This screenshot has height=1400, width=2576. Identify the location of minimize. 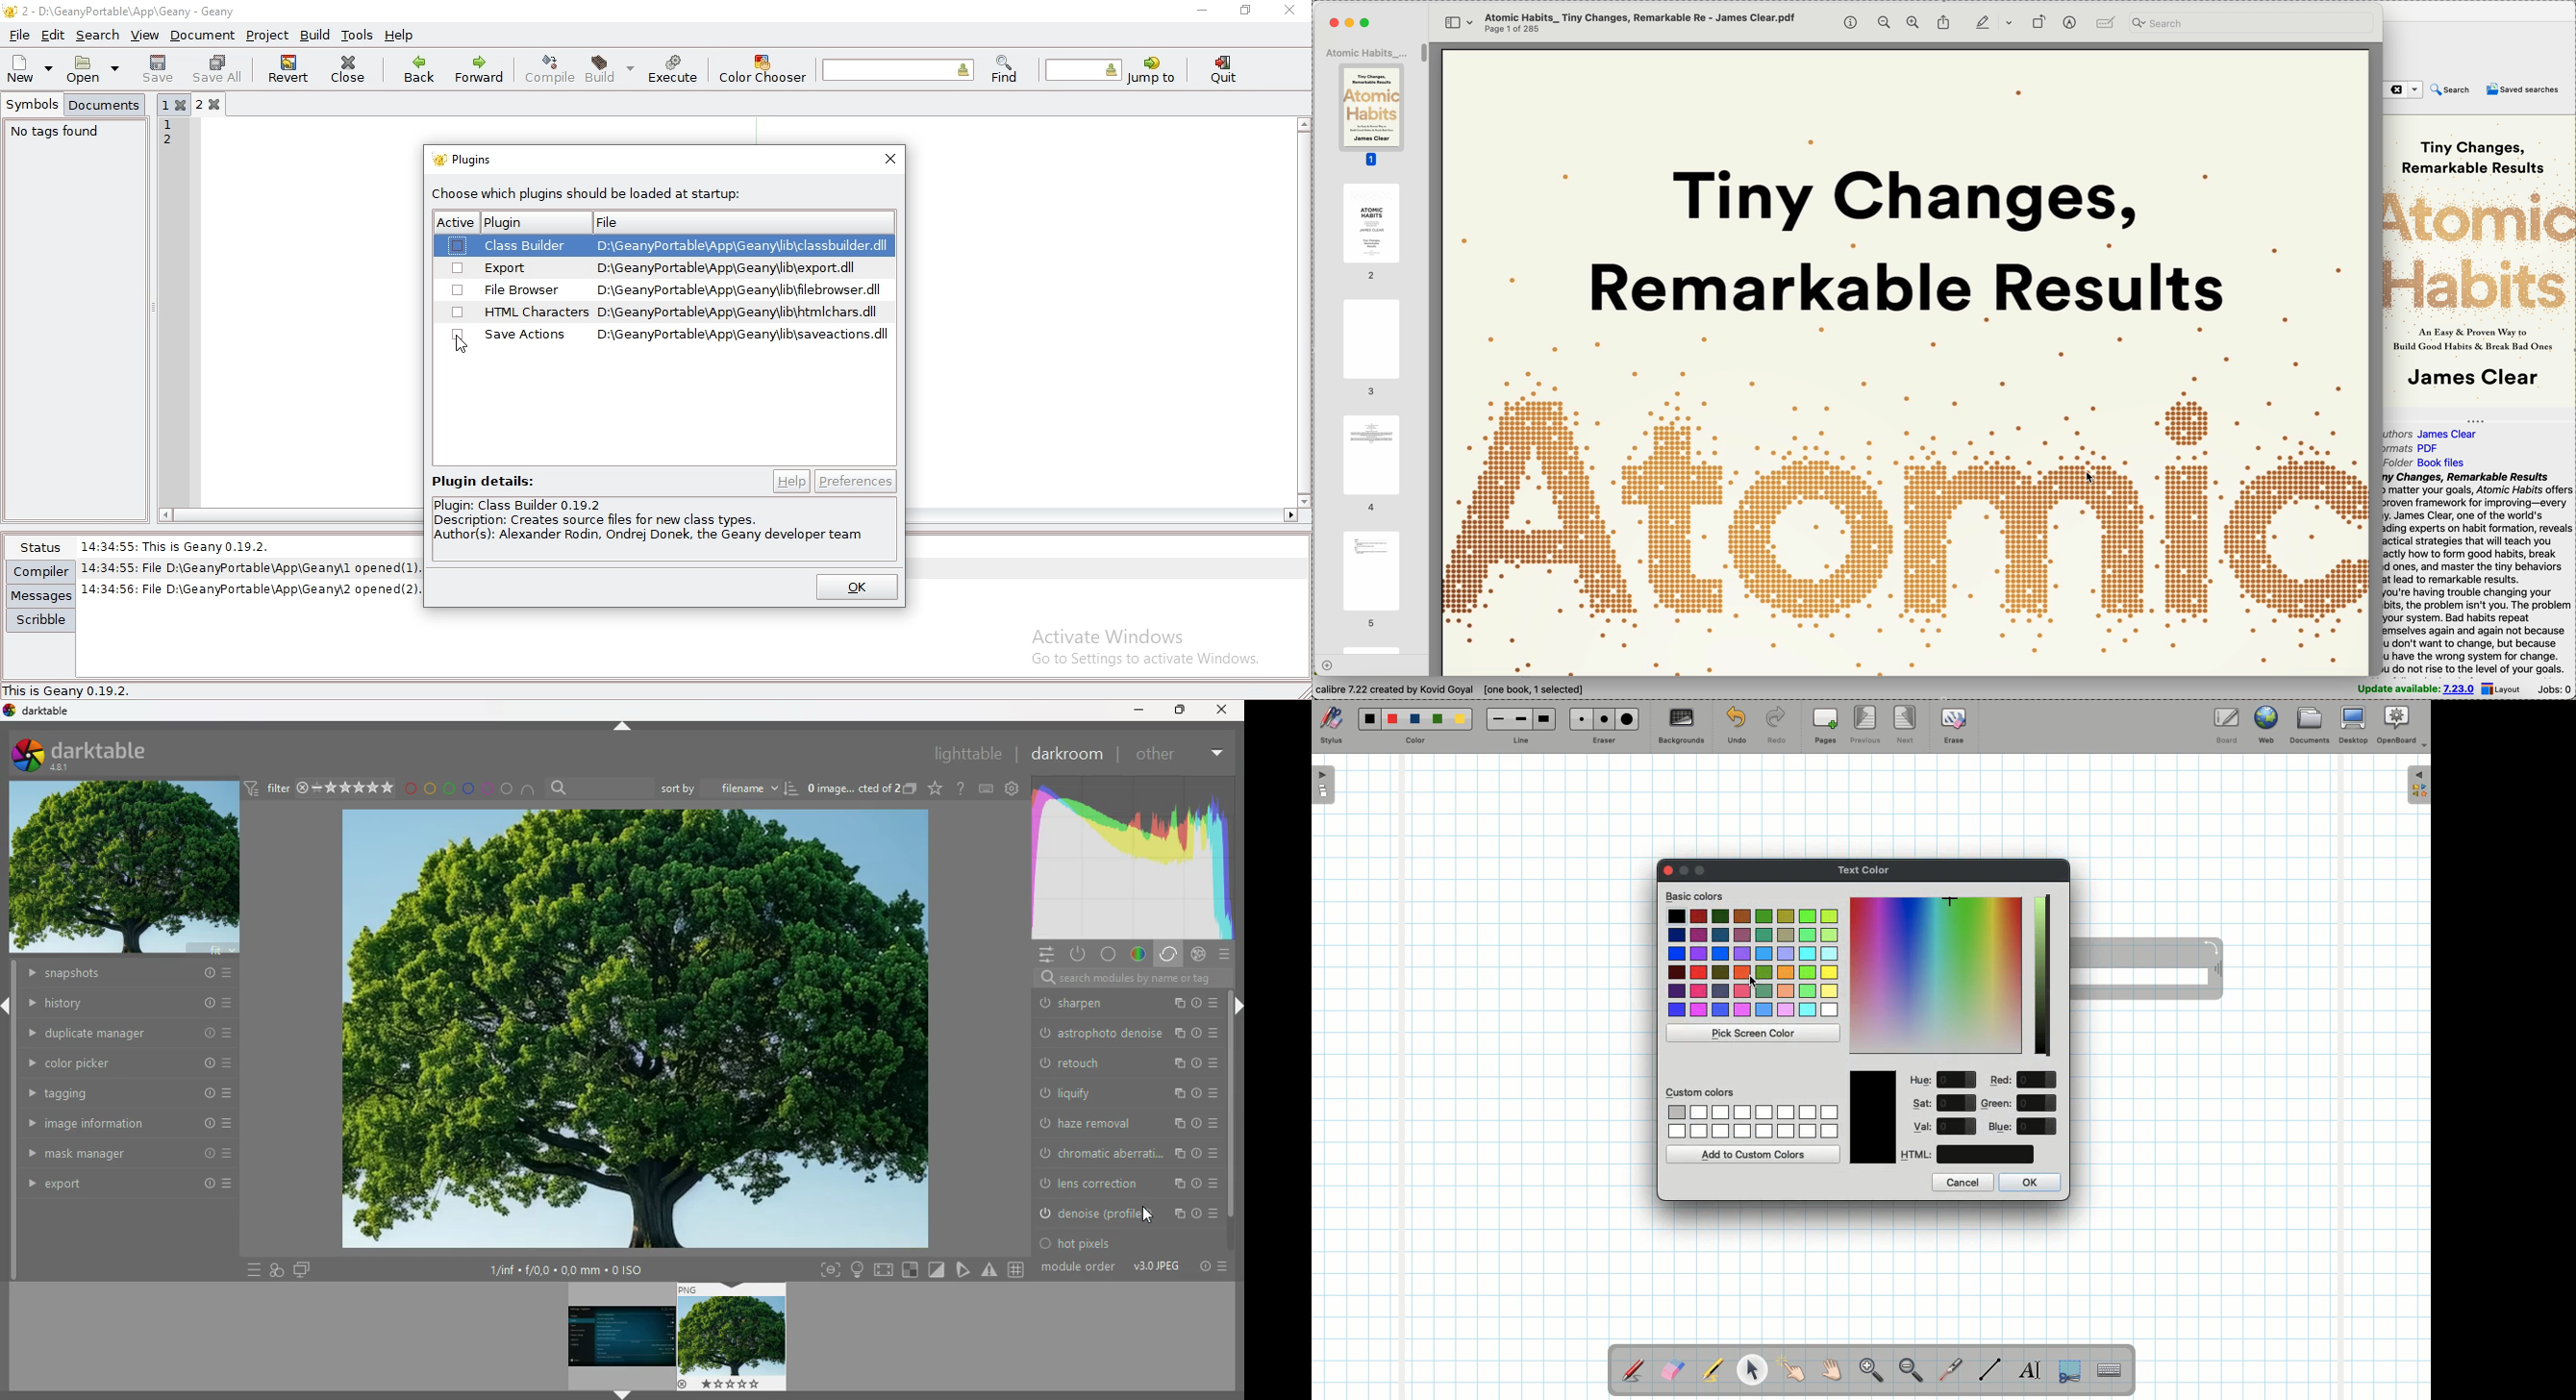
(1352, 23).